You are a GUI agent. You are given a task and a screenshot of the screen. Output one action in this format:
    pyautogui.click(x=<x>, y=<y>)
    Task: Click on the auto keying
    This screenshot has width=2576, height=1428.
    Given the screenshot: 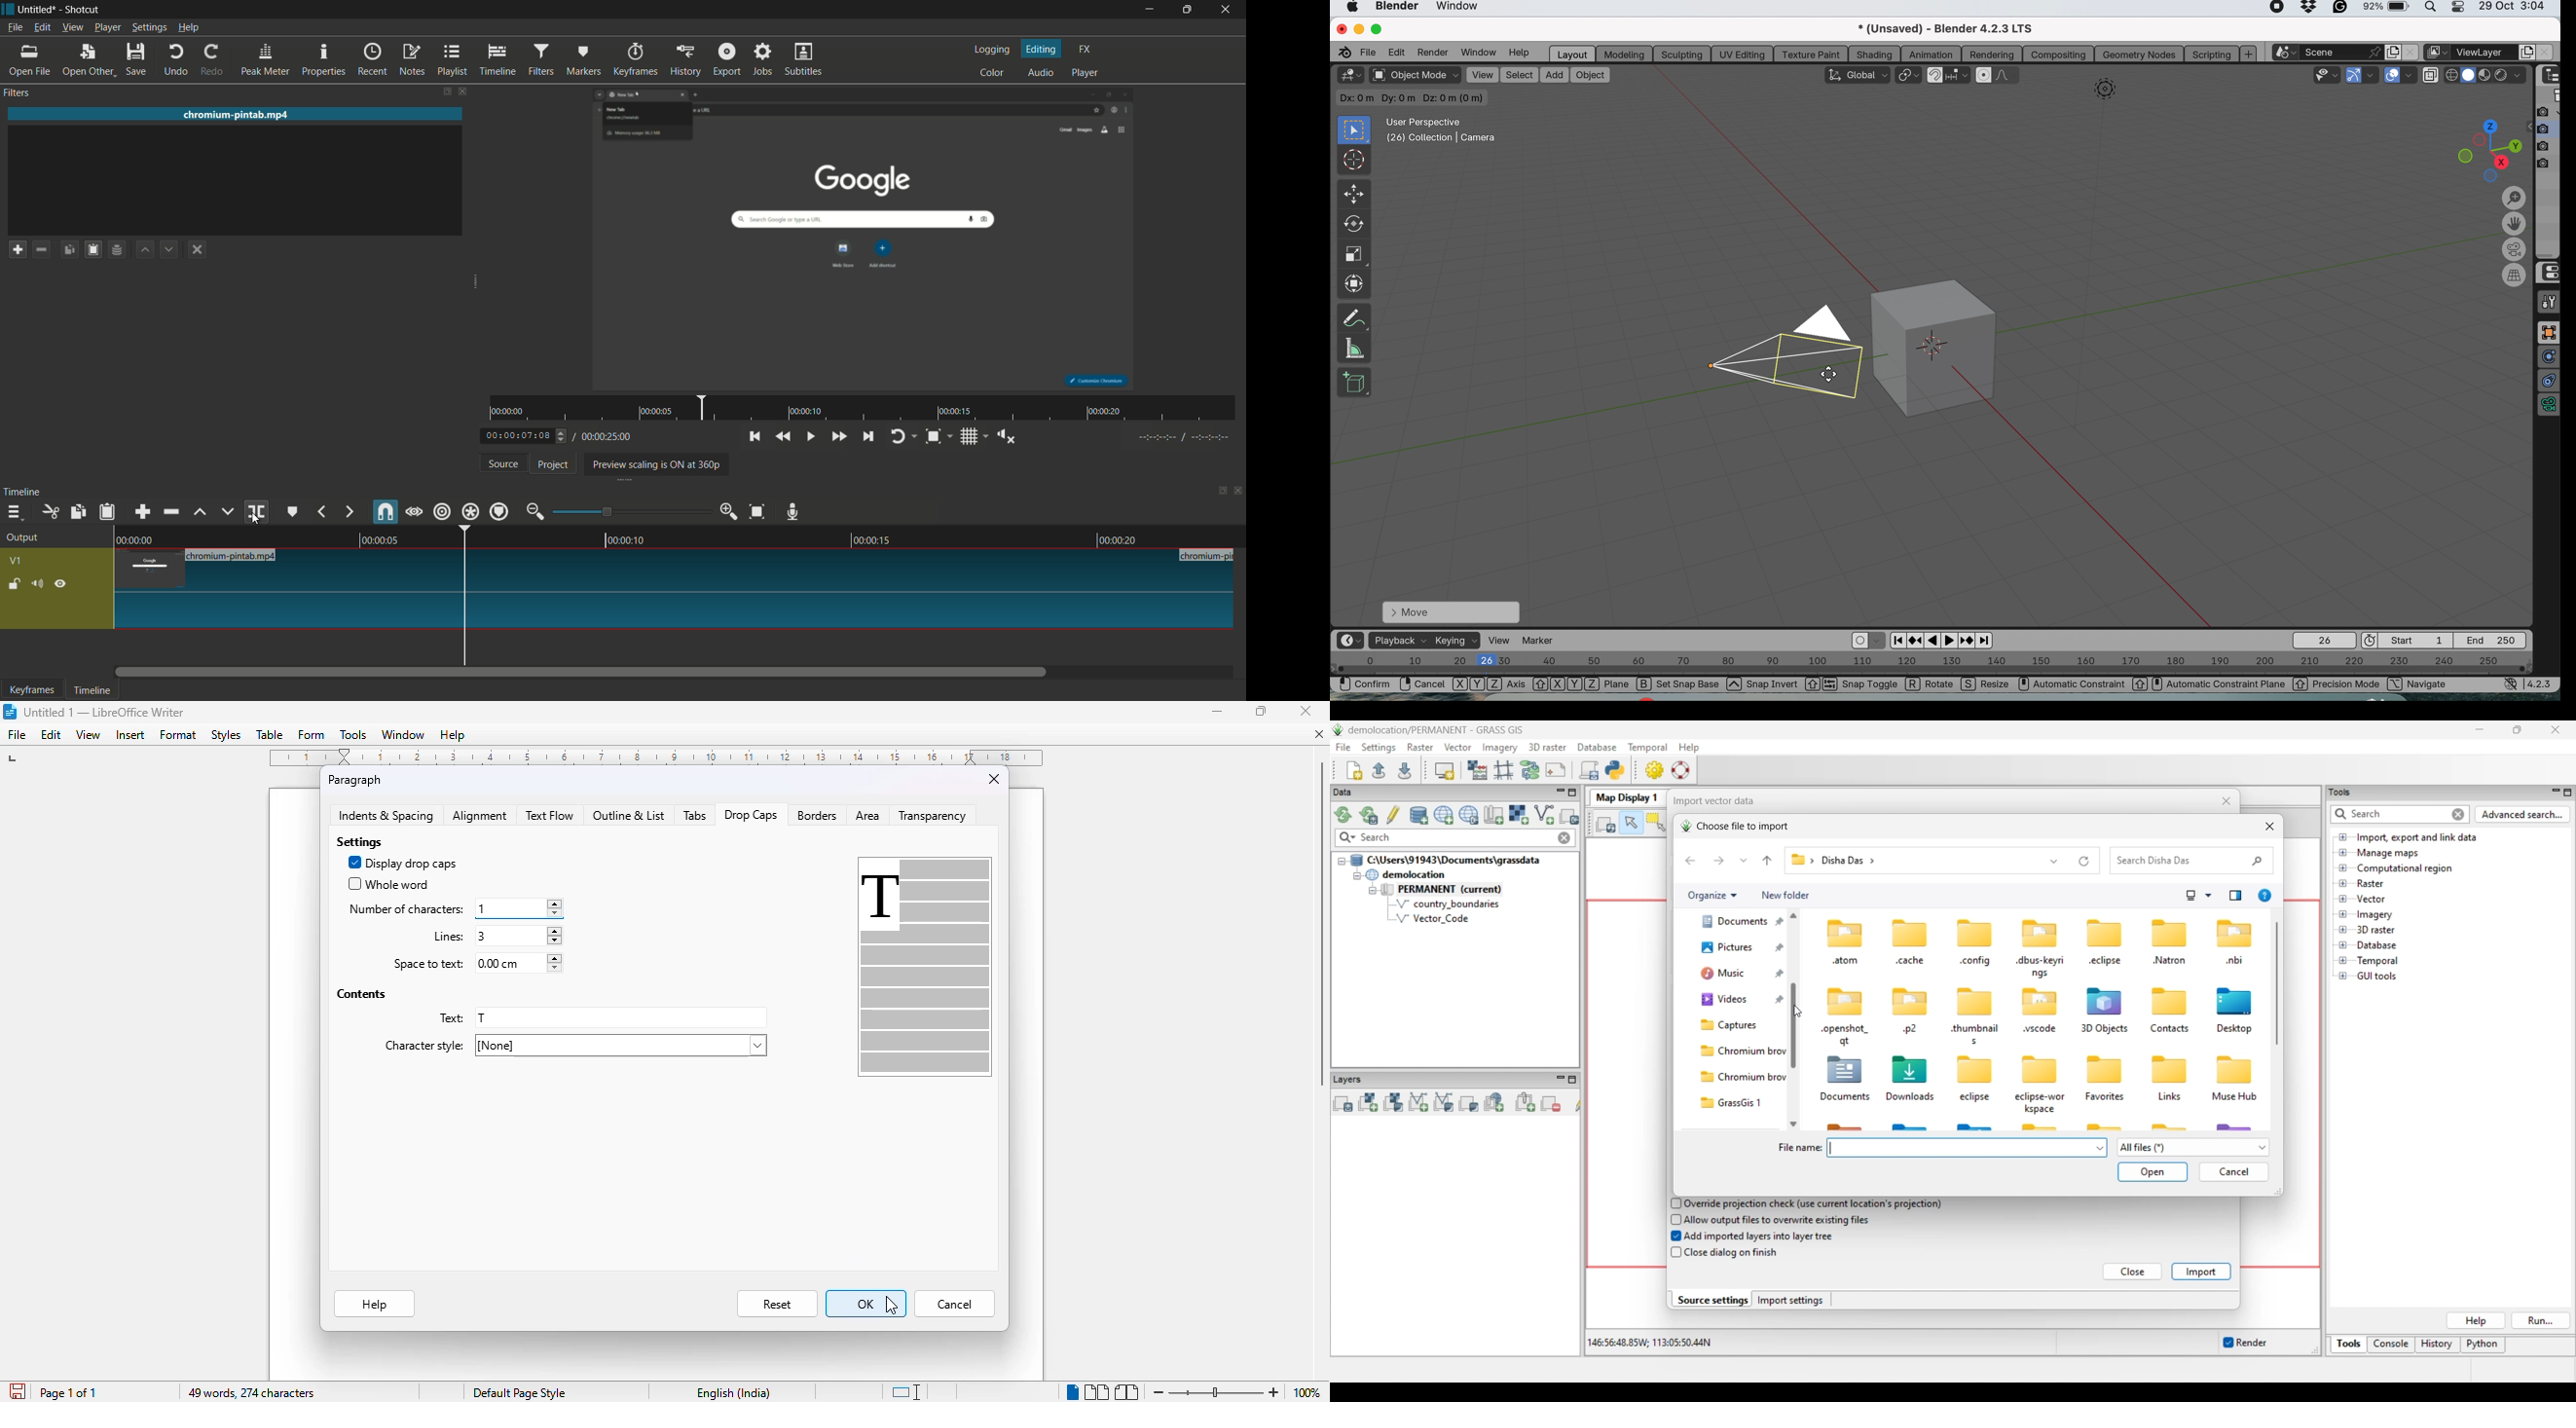 What is the action you would take?
    pyautogui.click(x=1860, y=641)
    